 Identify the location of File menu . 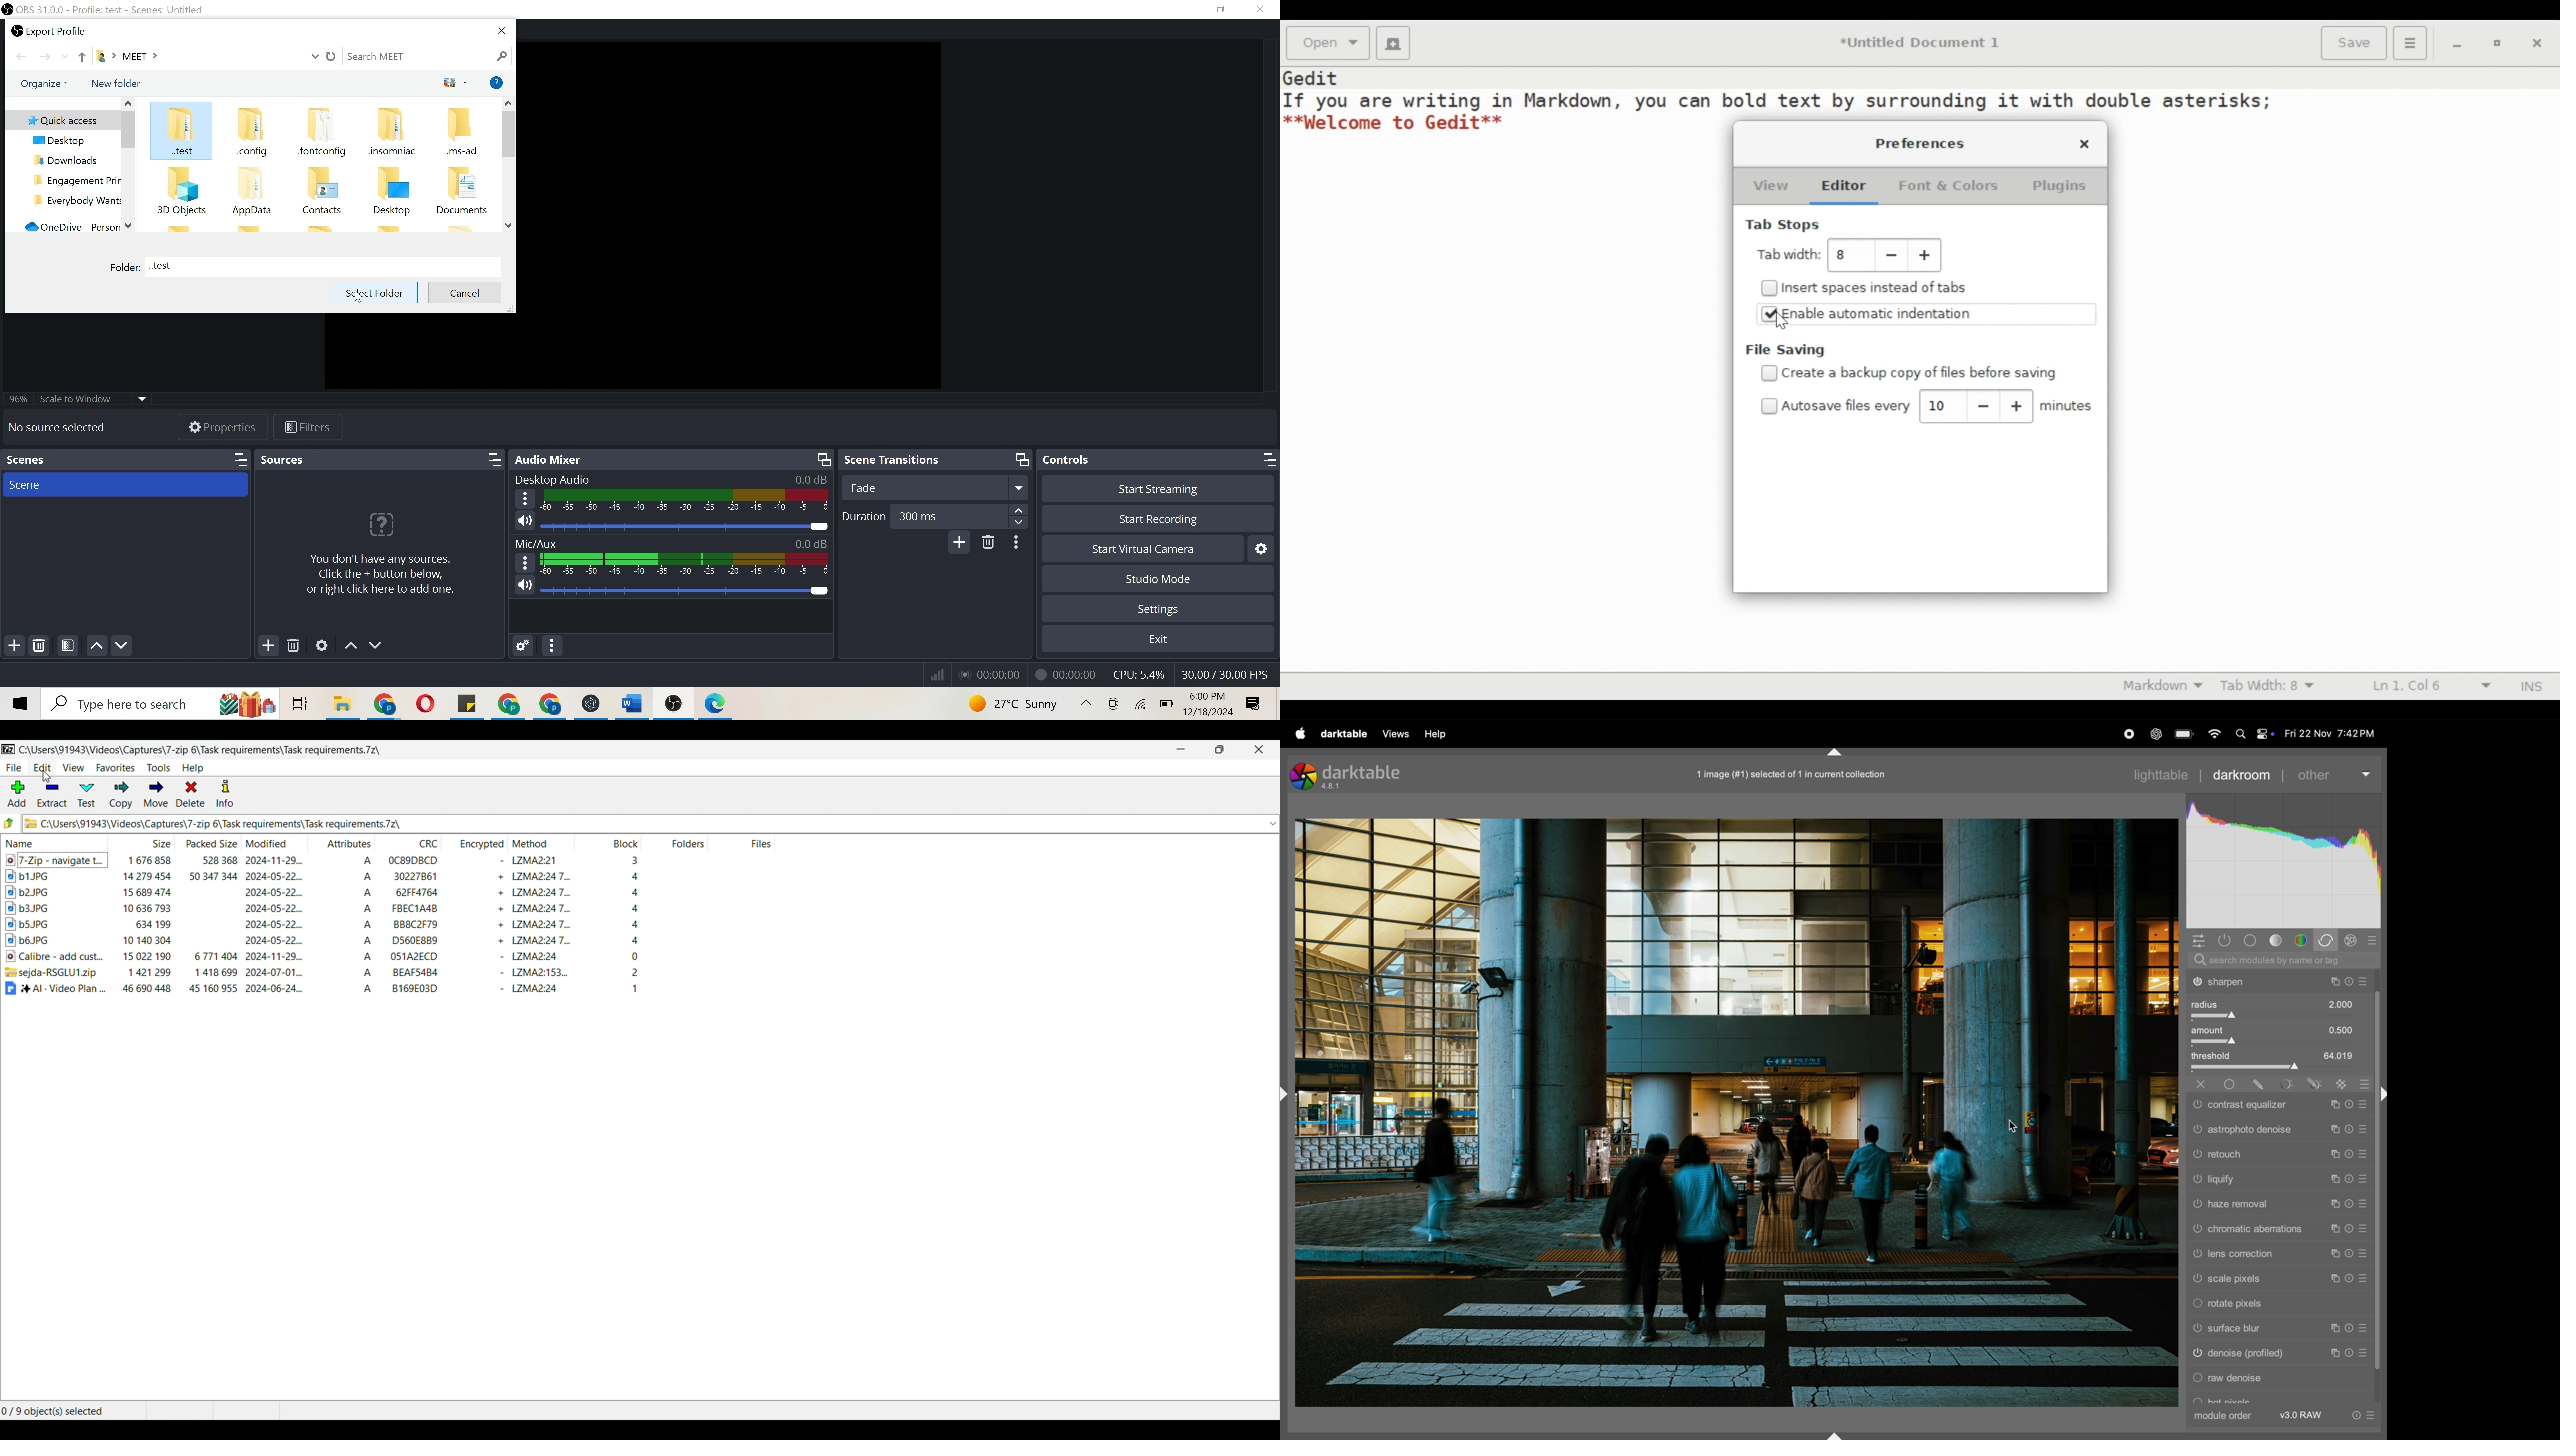
(13, 767).